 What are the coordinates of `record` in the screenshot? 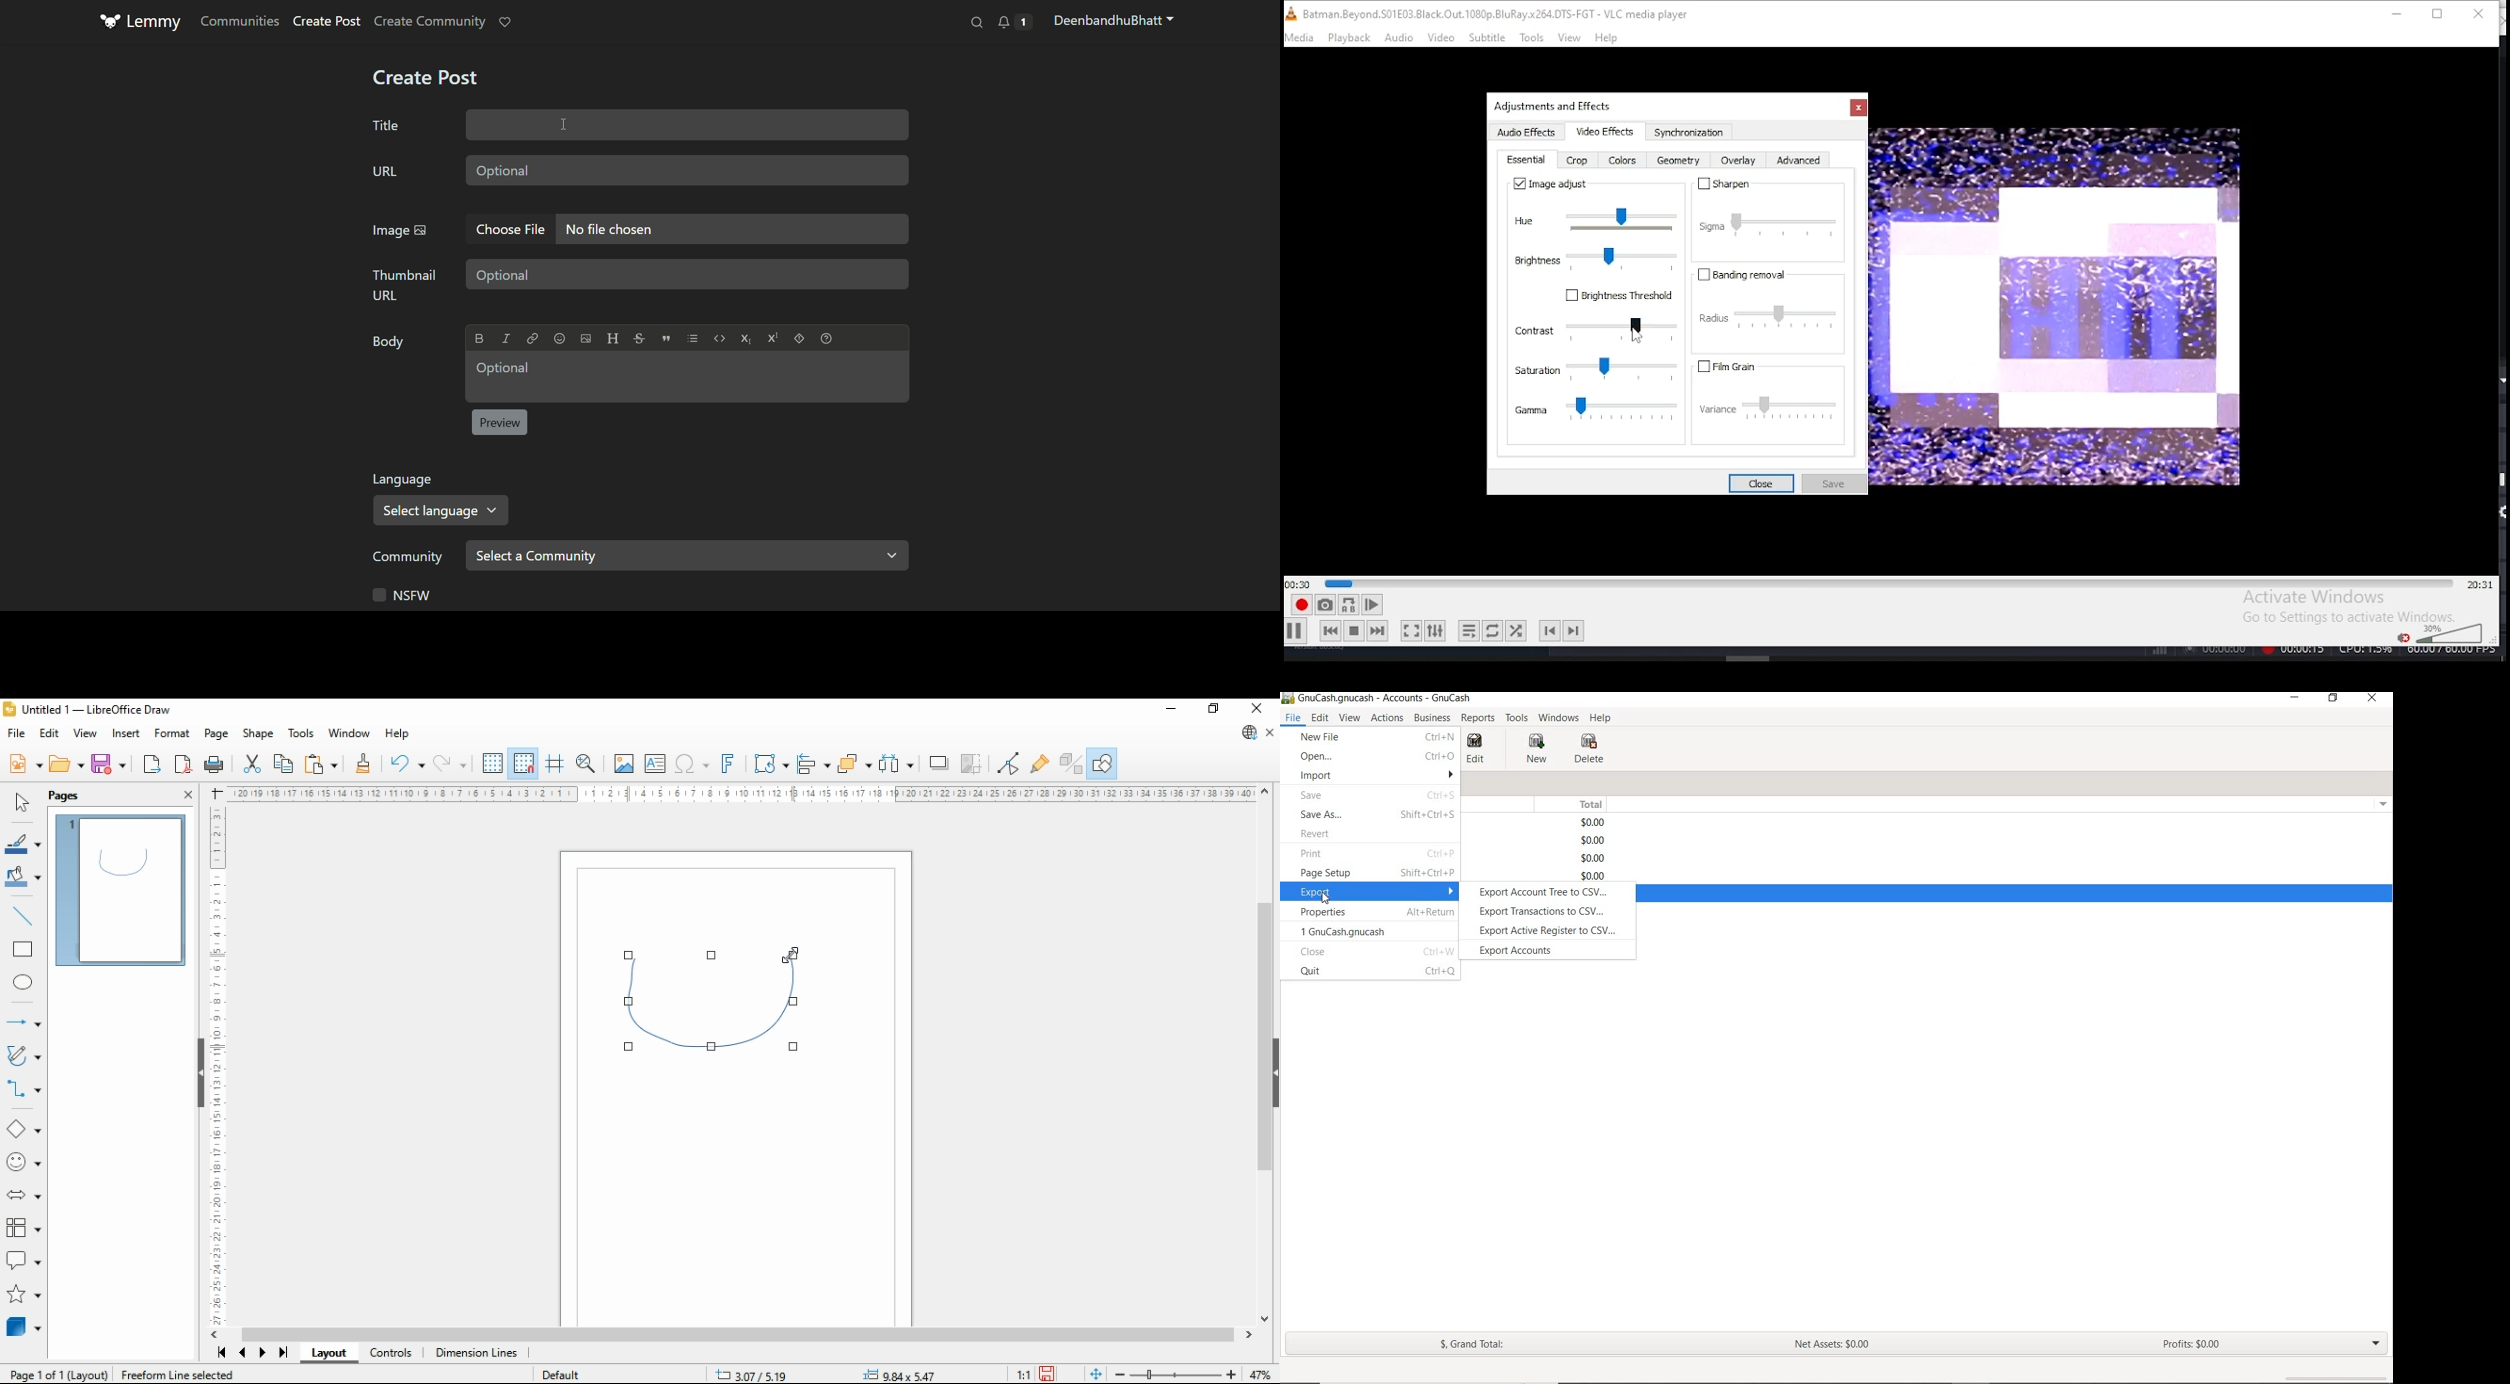 It's located at (1300, 606).